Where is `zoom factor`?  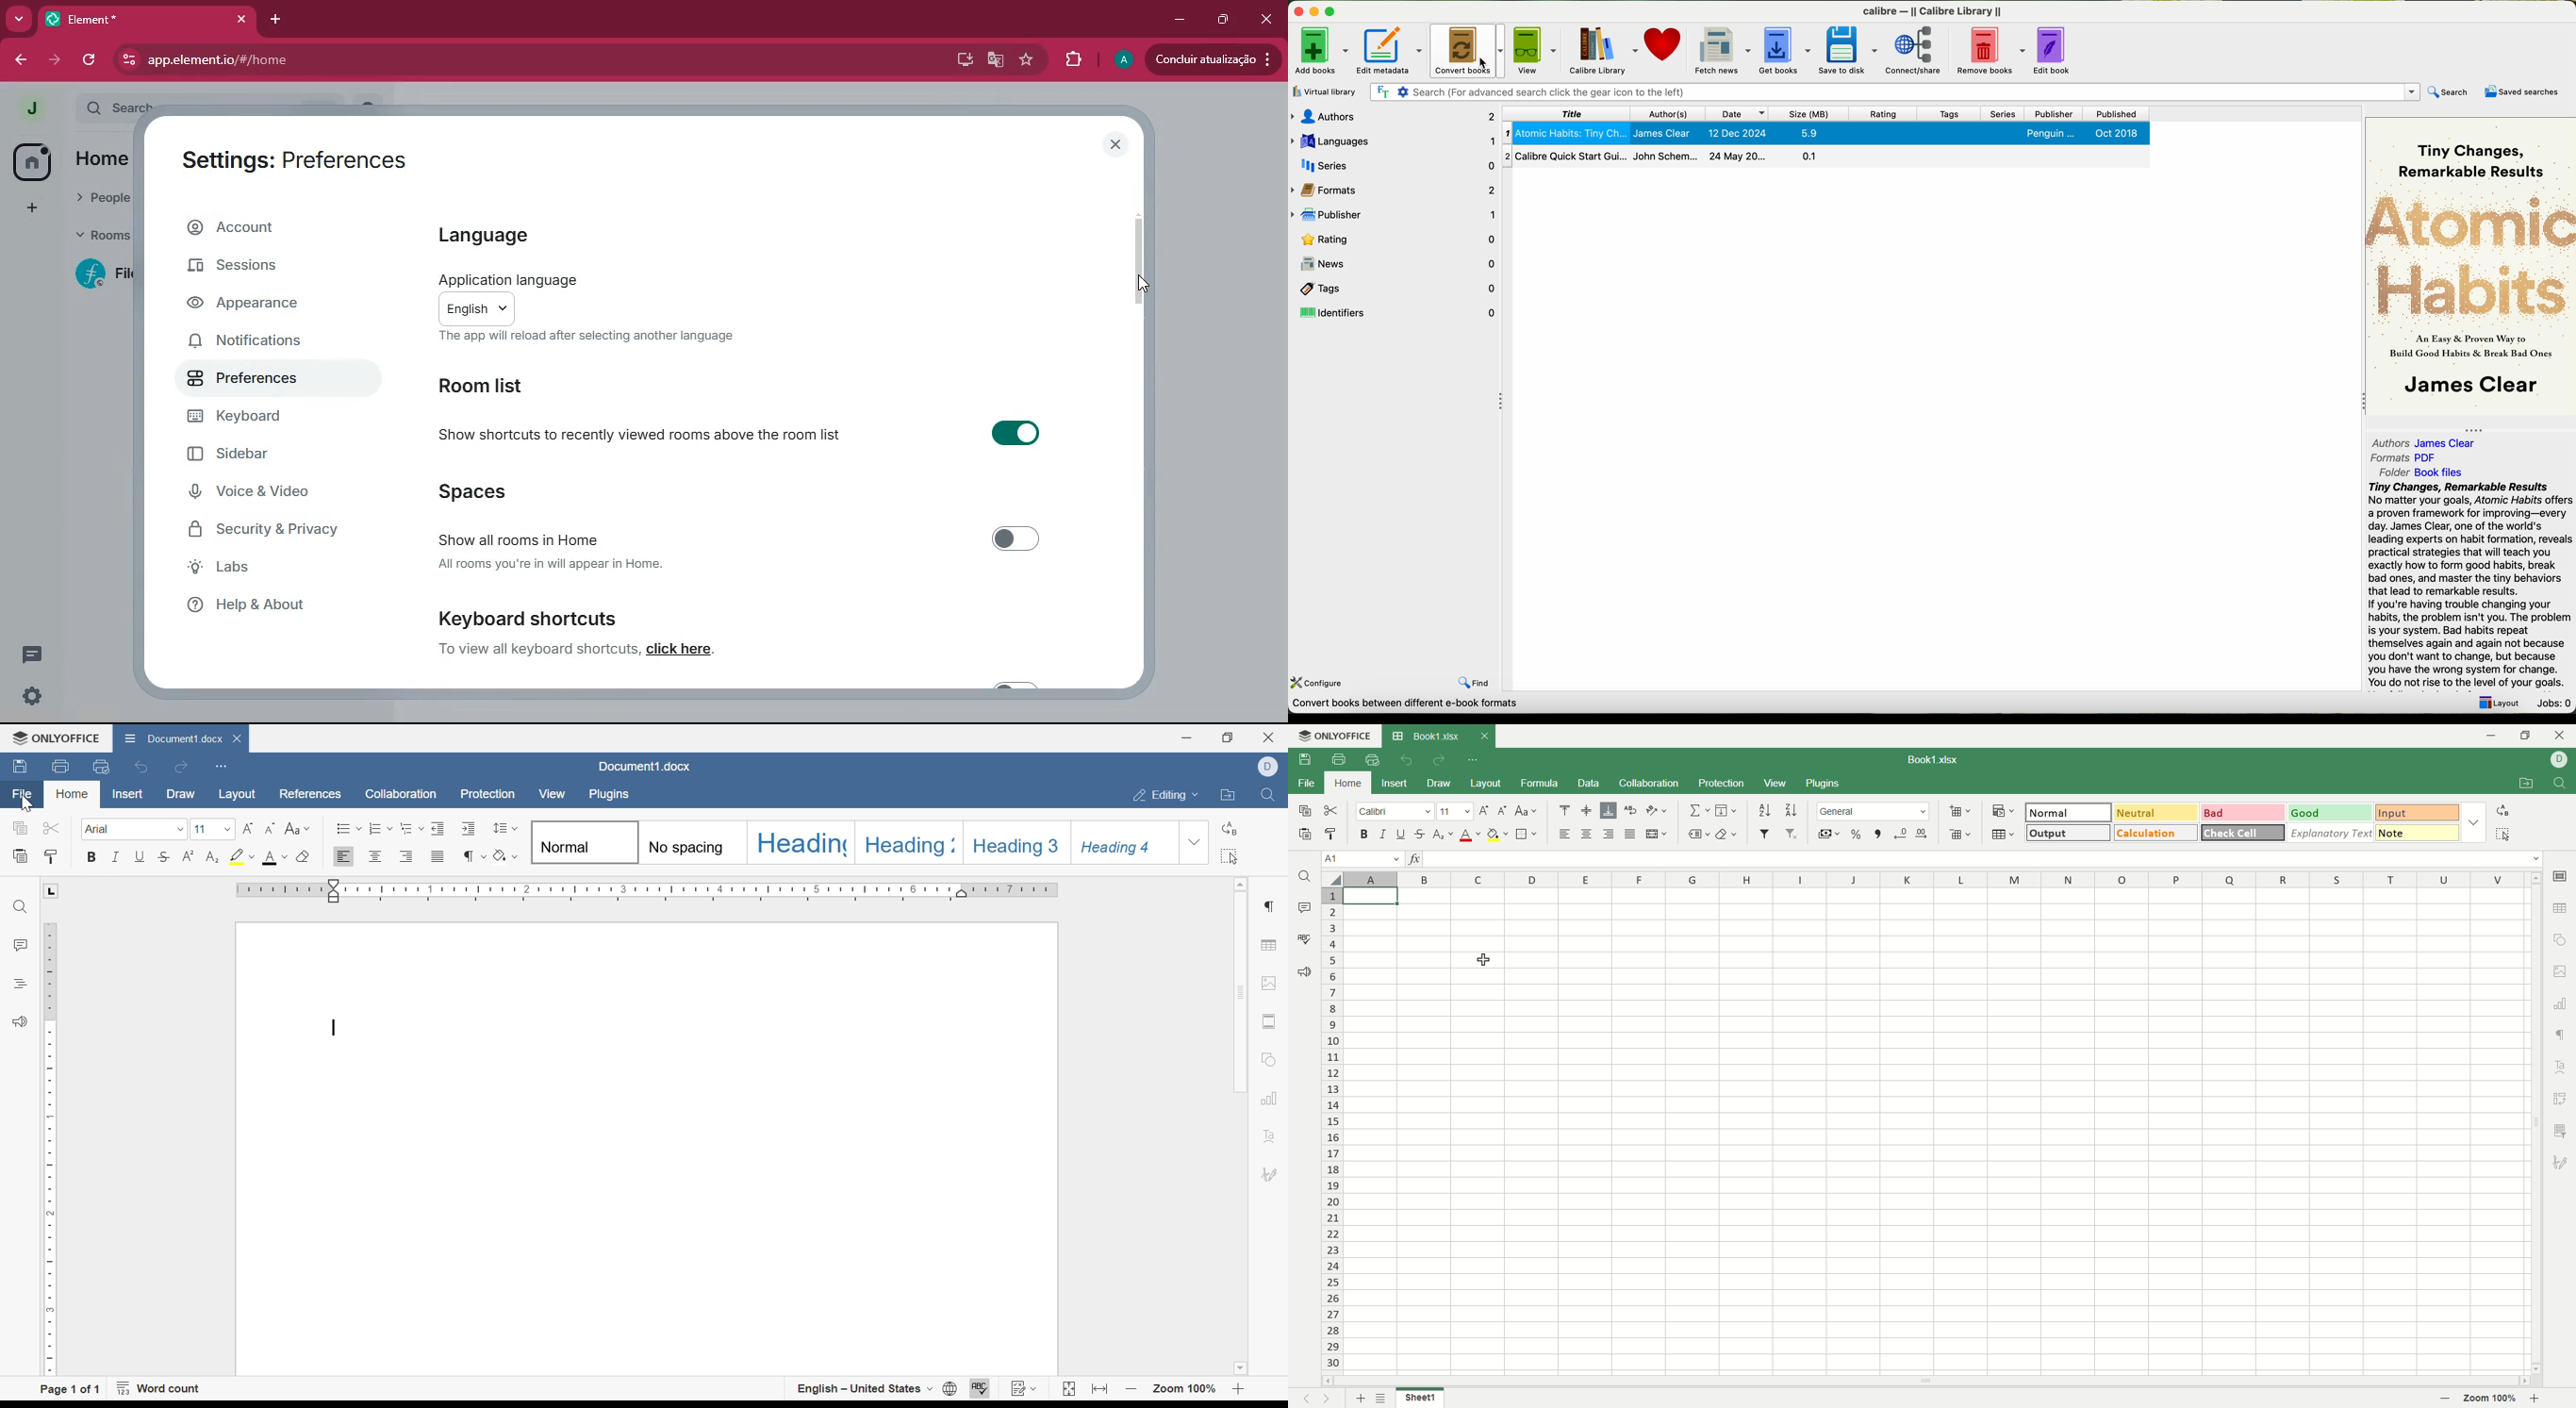
zoom factor is located at coordinates (2493, 1399).